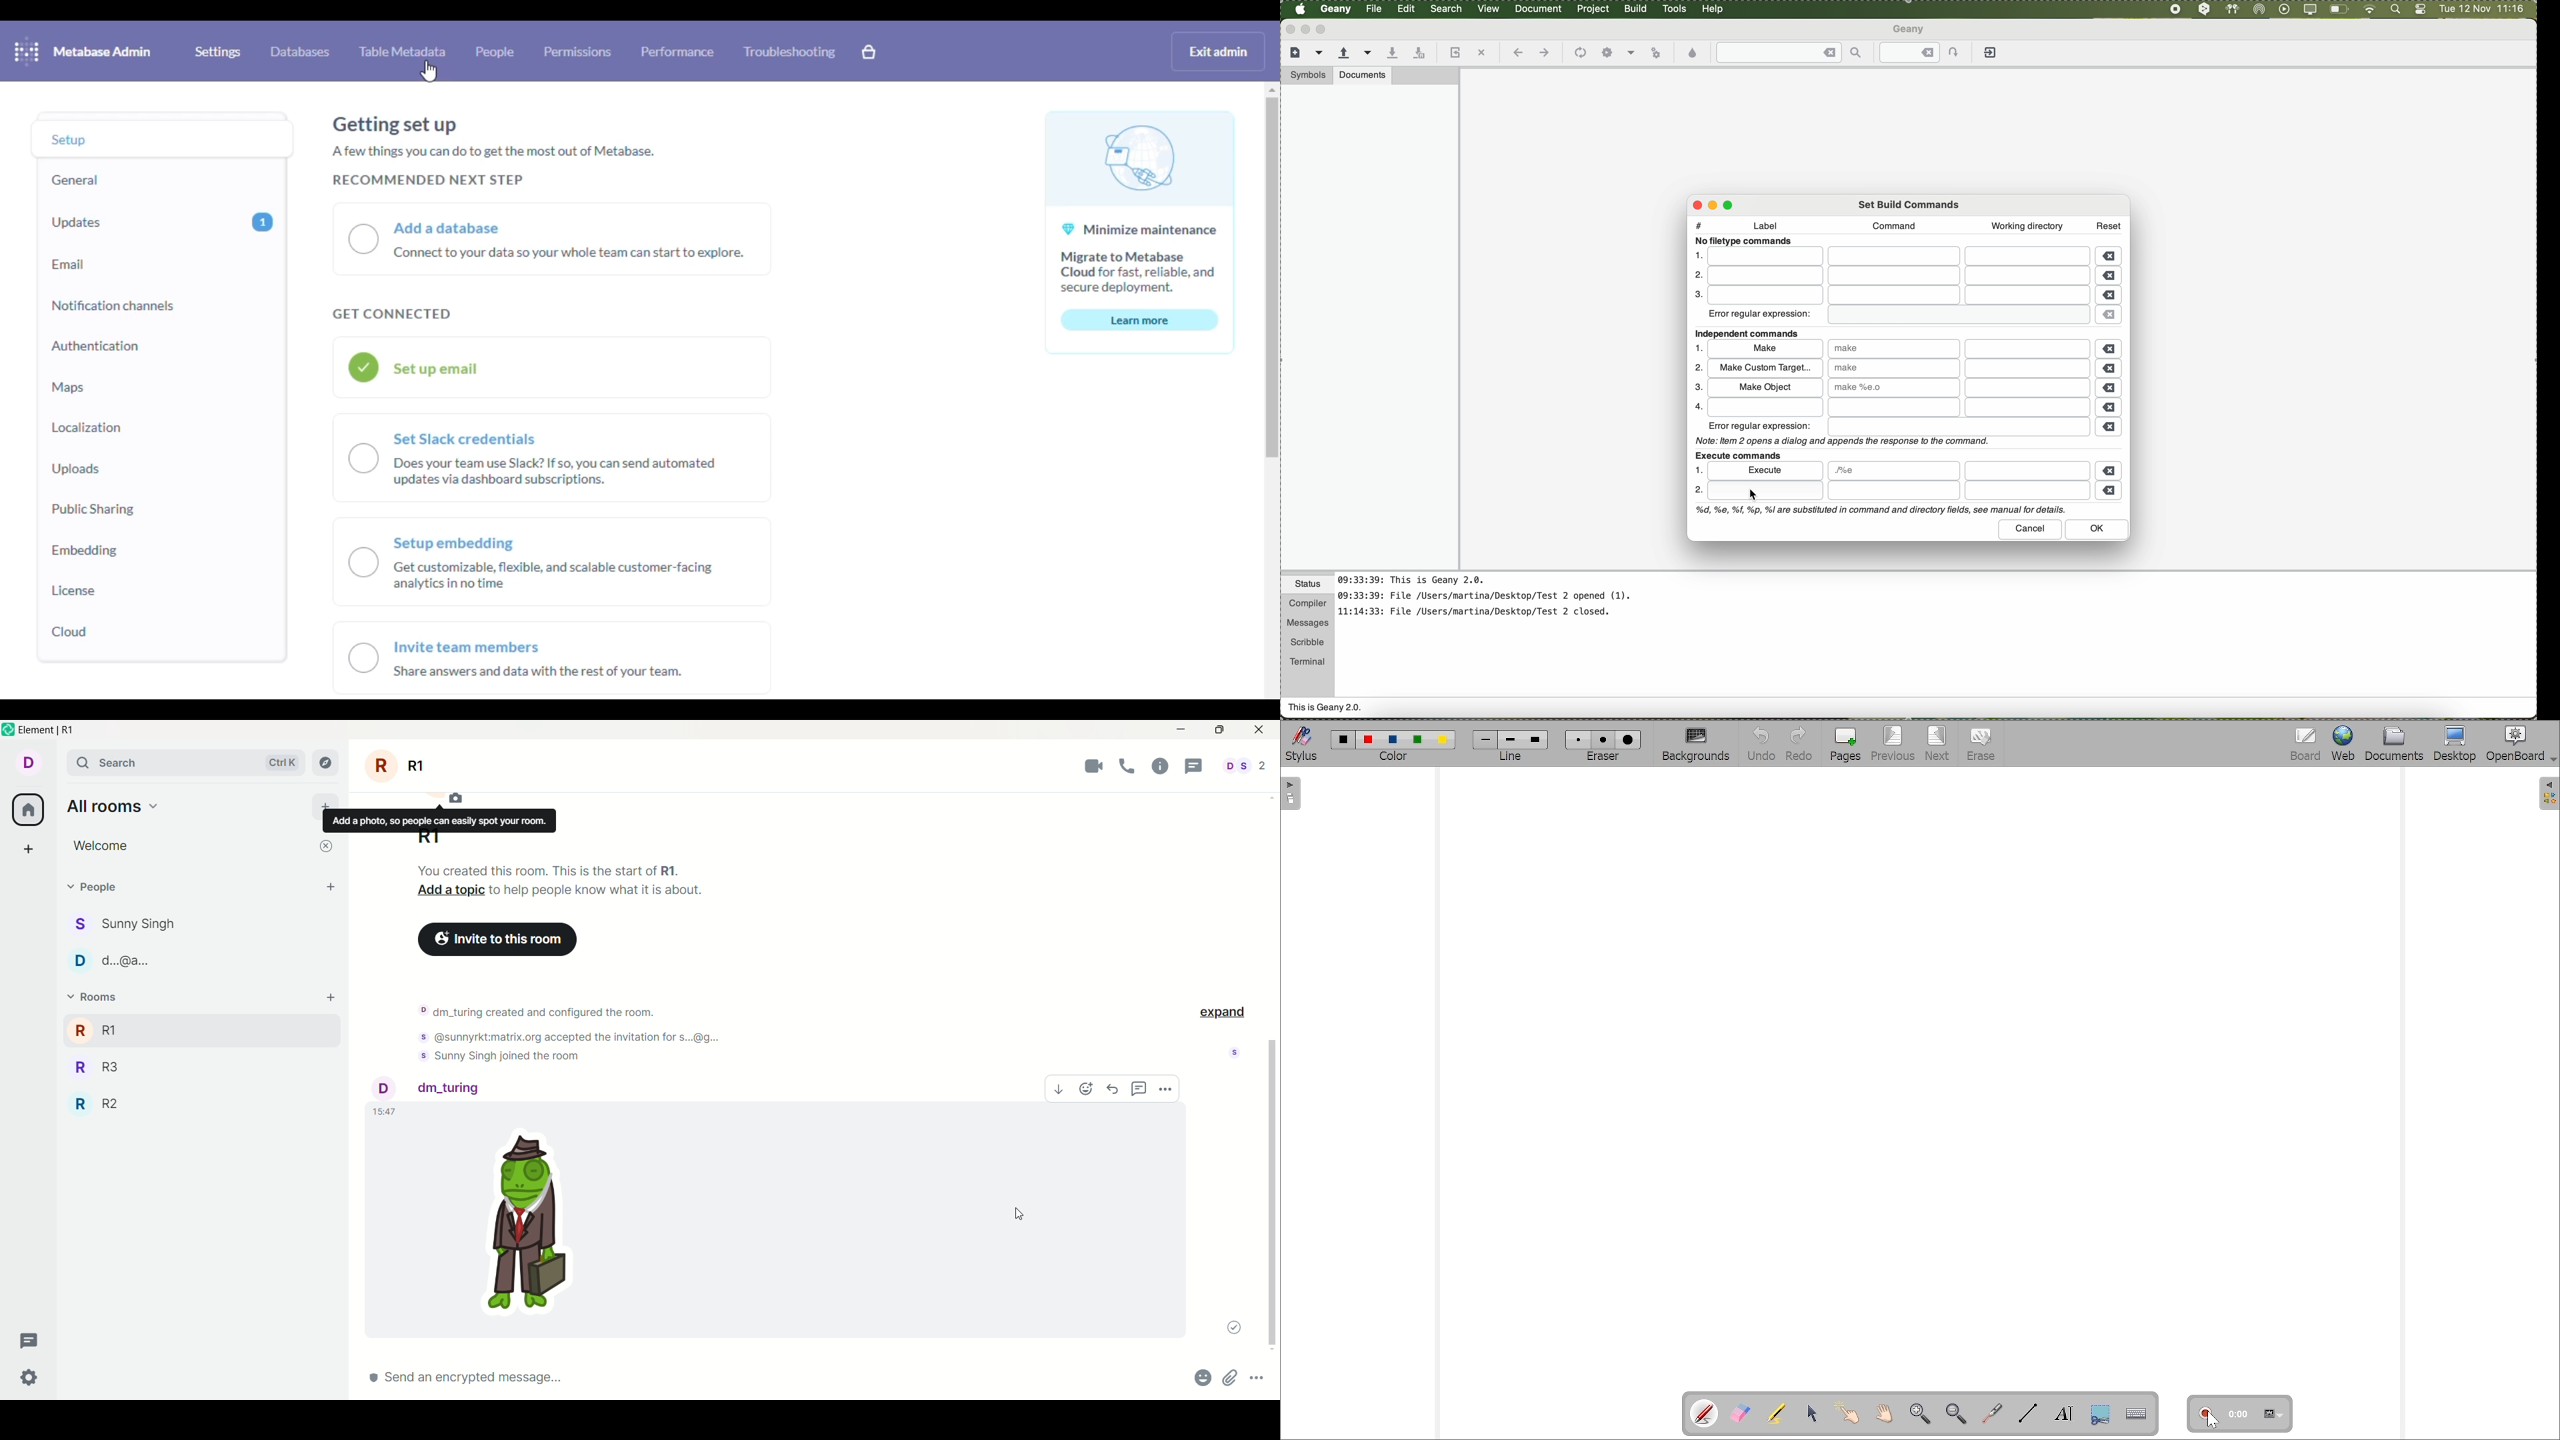 This screenshot has height=1456, width=2576. What do you see at coordinates (553, 239) in the screenshot?
I see `add a database` at bounding box center [553, 239].